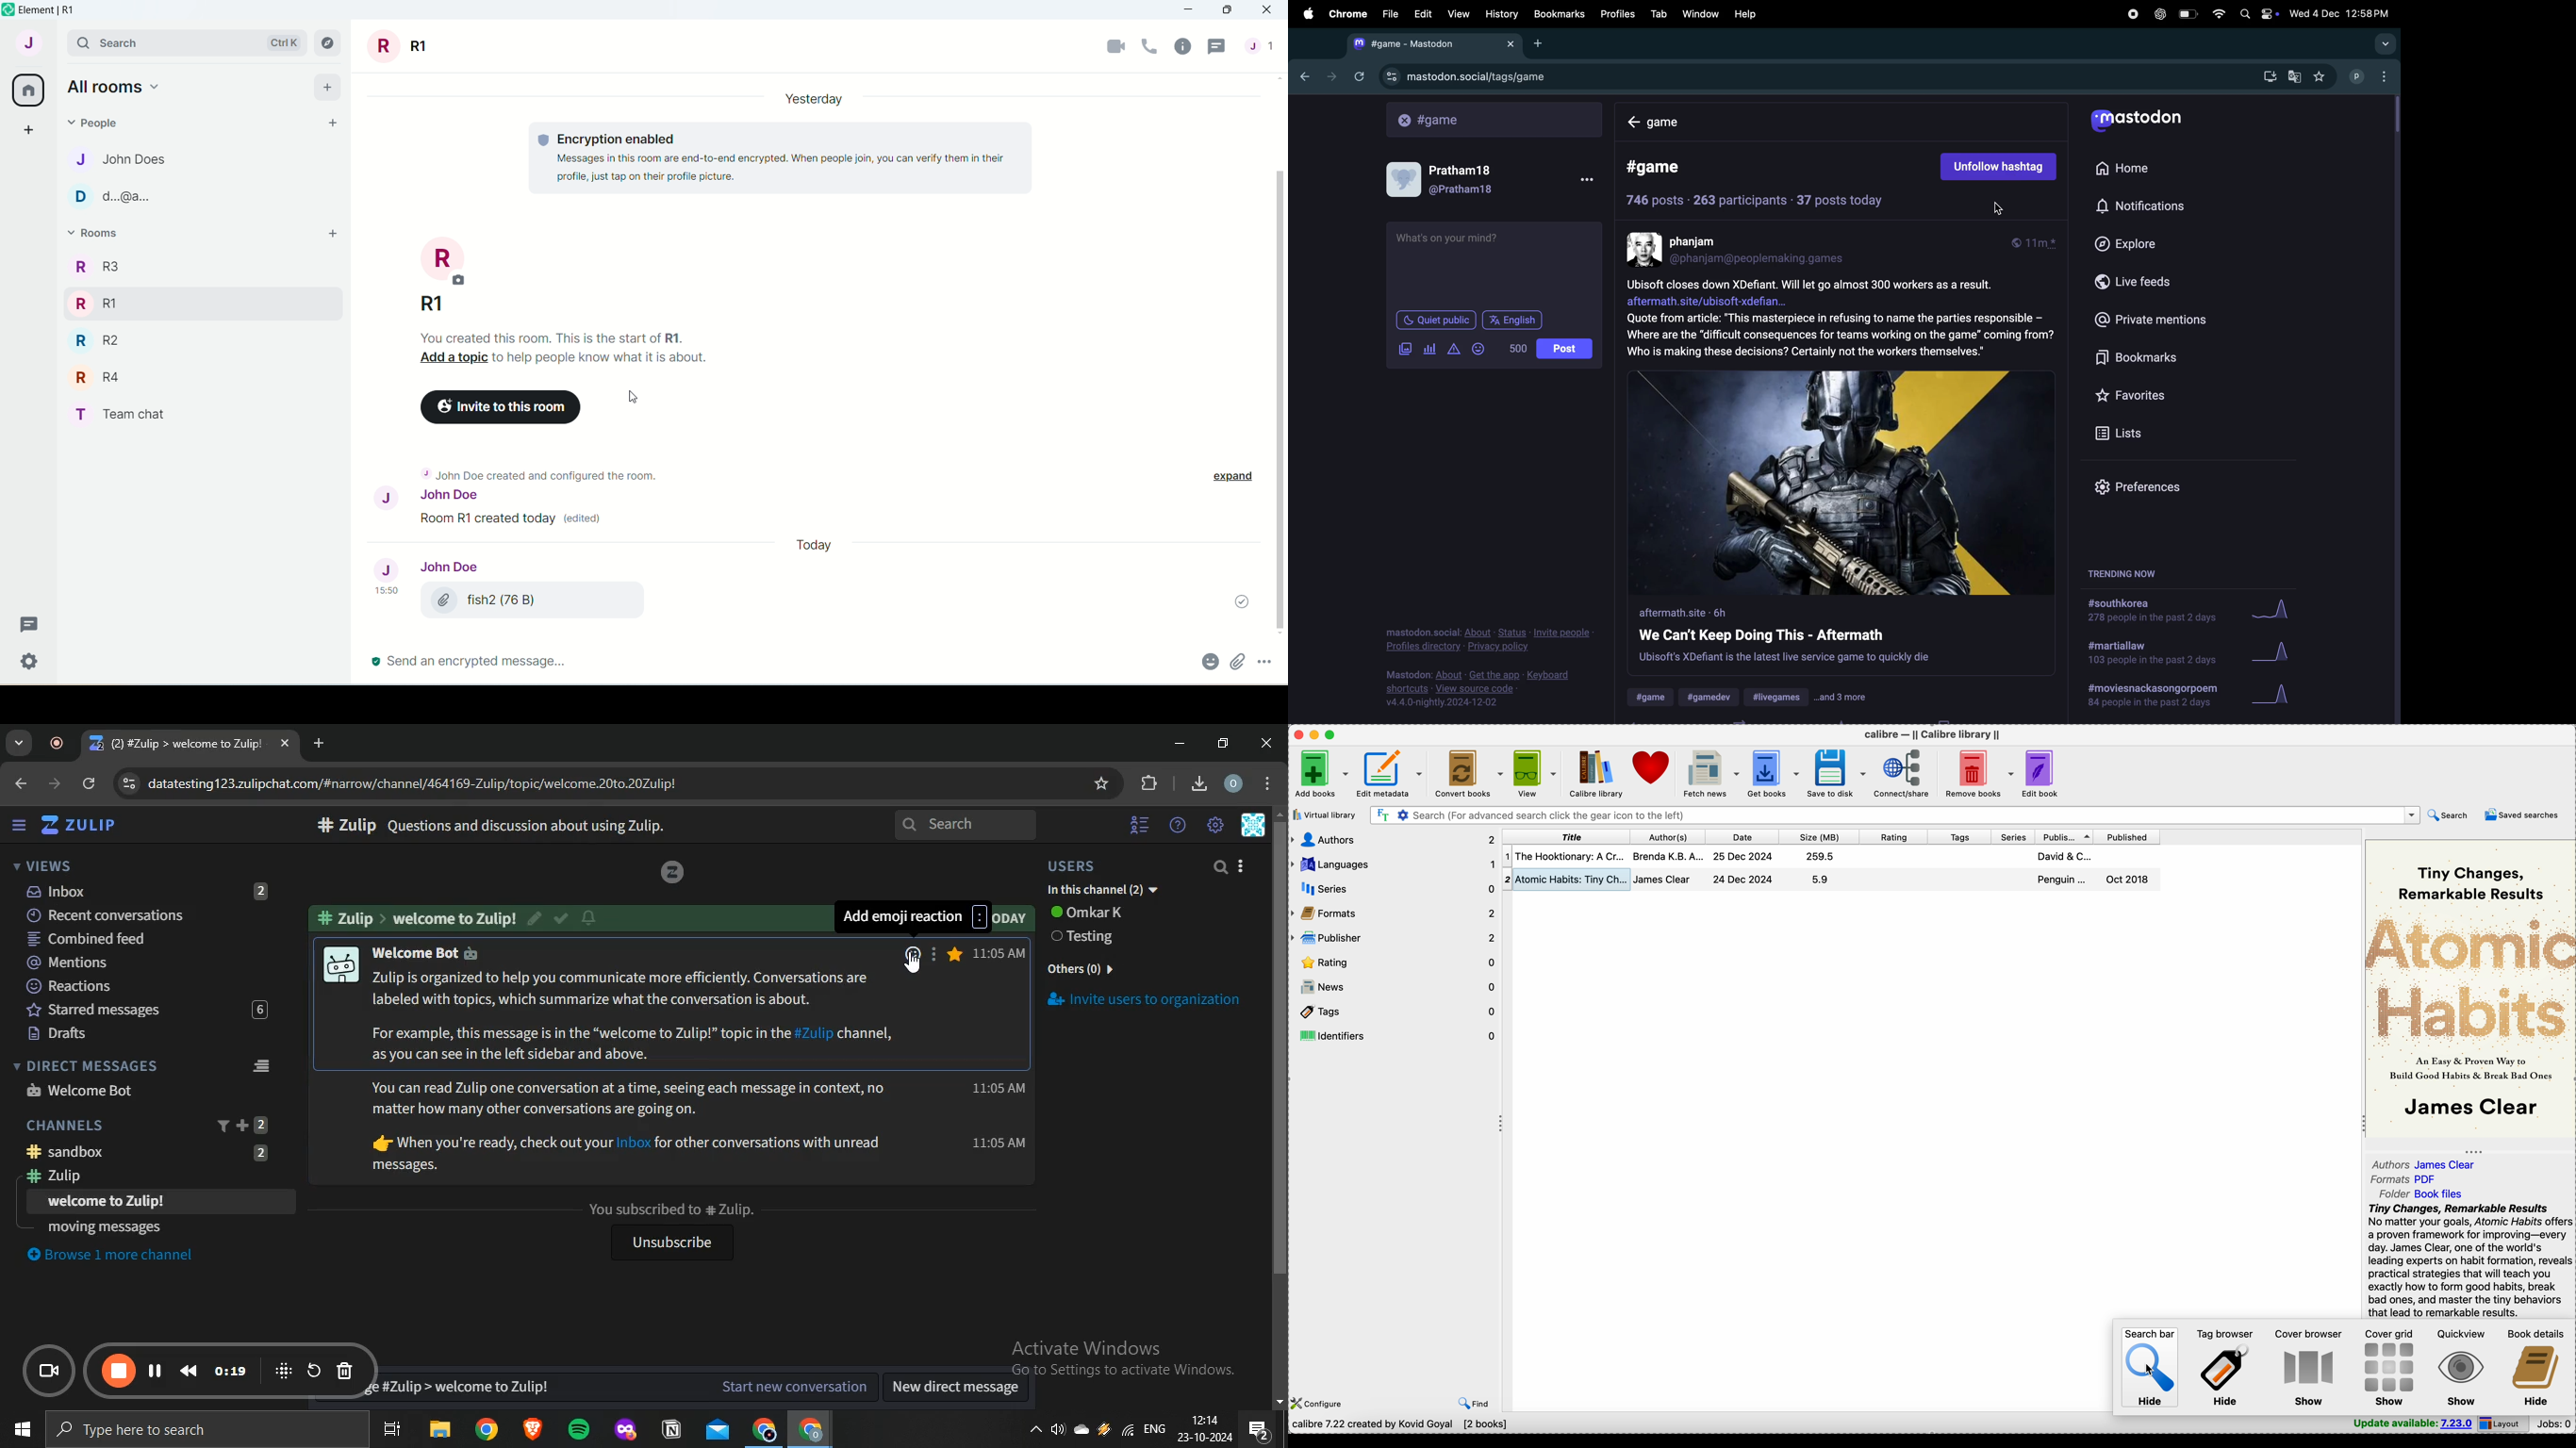  Describe the element at coordinates (458, 498) in the screenshot. I see `John Doe` at that location.